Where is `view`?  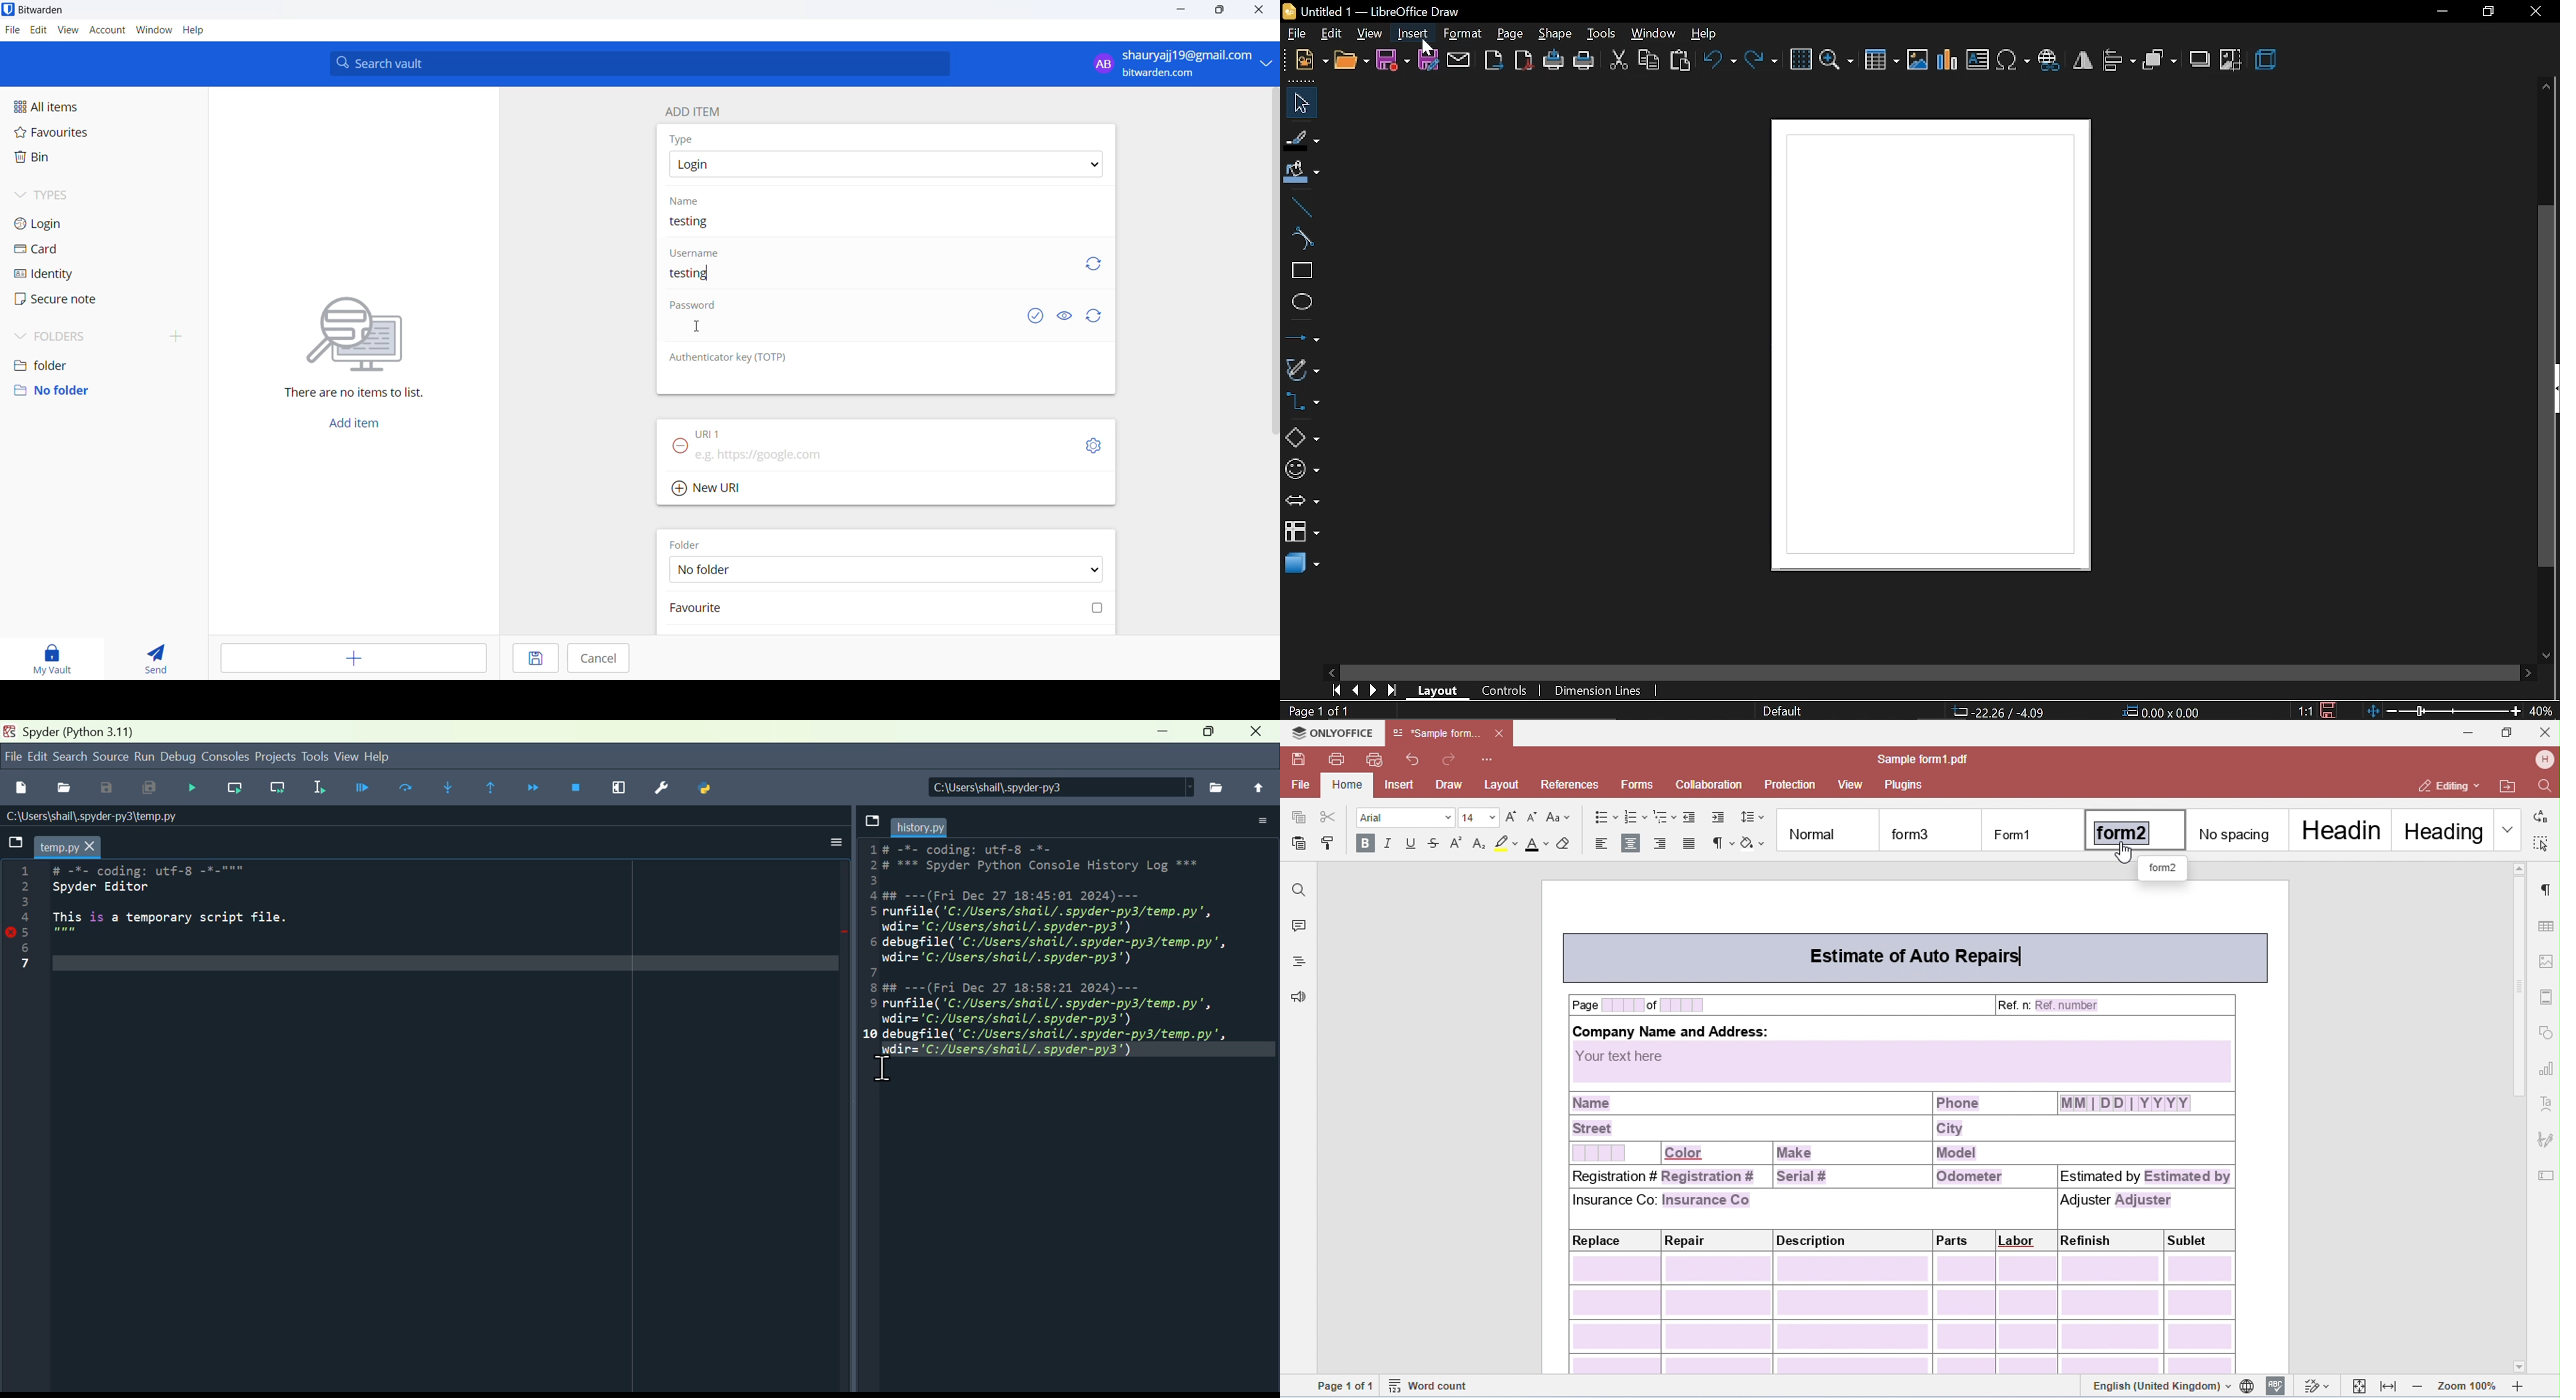 view is located at coordinates (1370, 33).